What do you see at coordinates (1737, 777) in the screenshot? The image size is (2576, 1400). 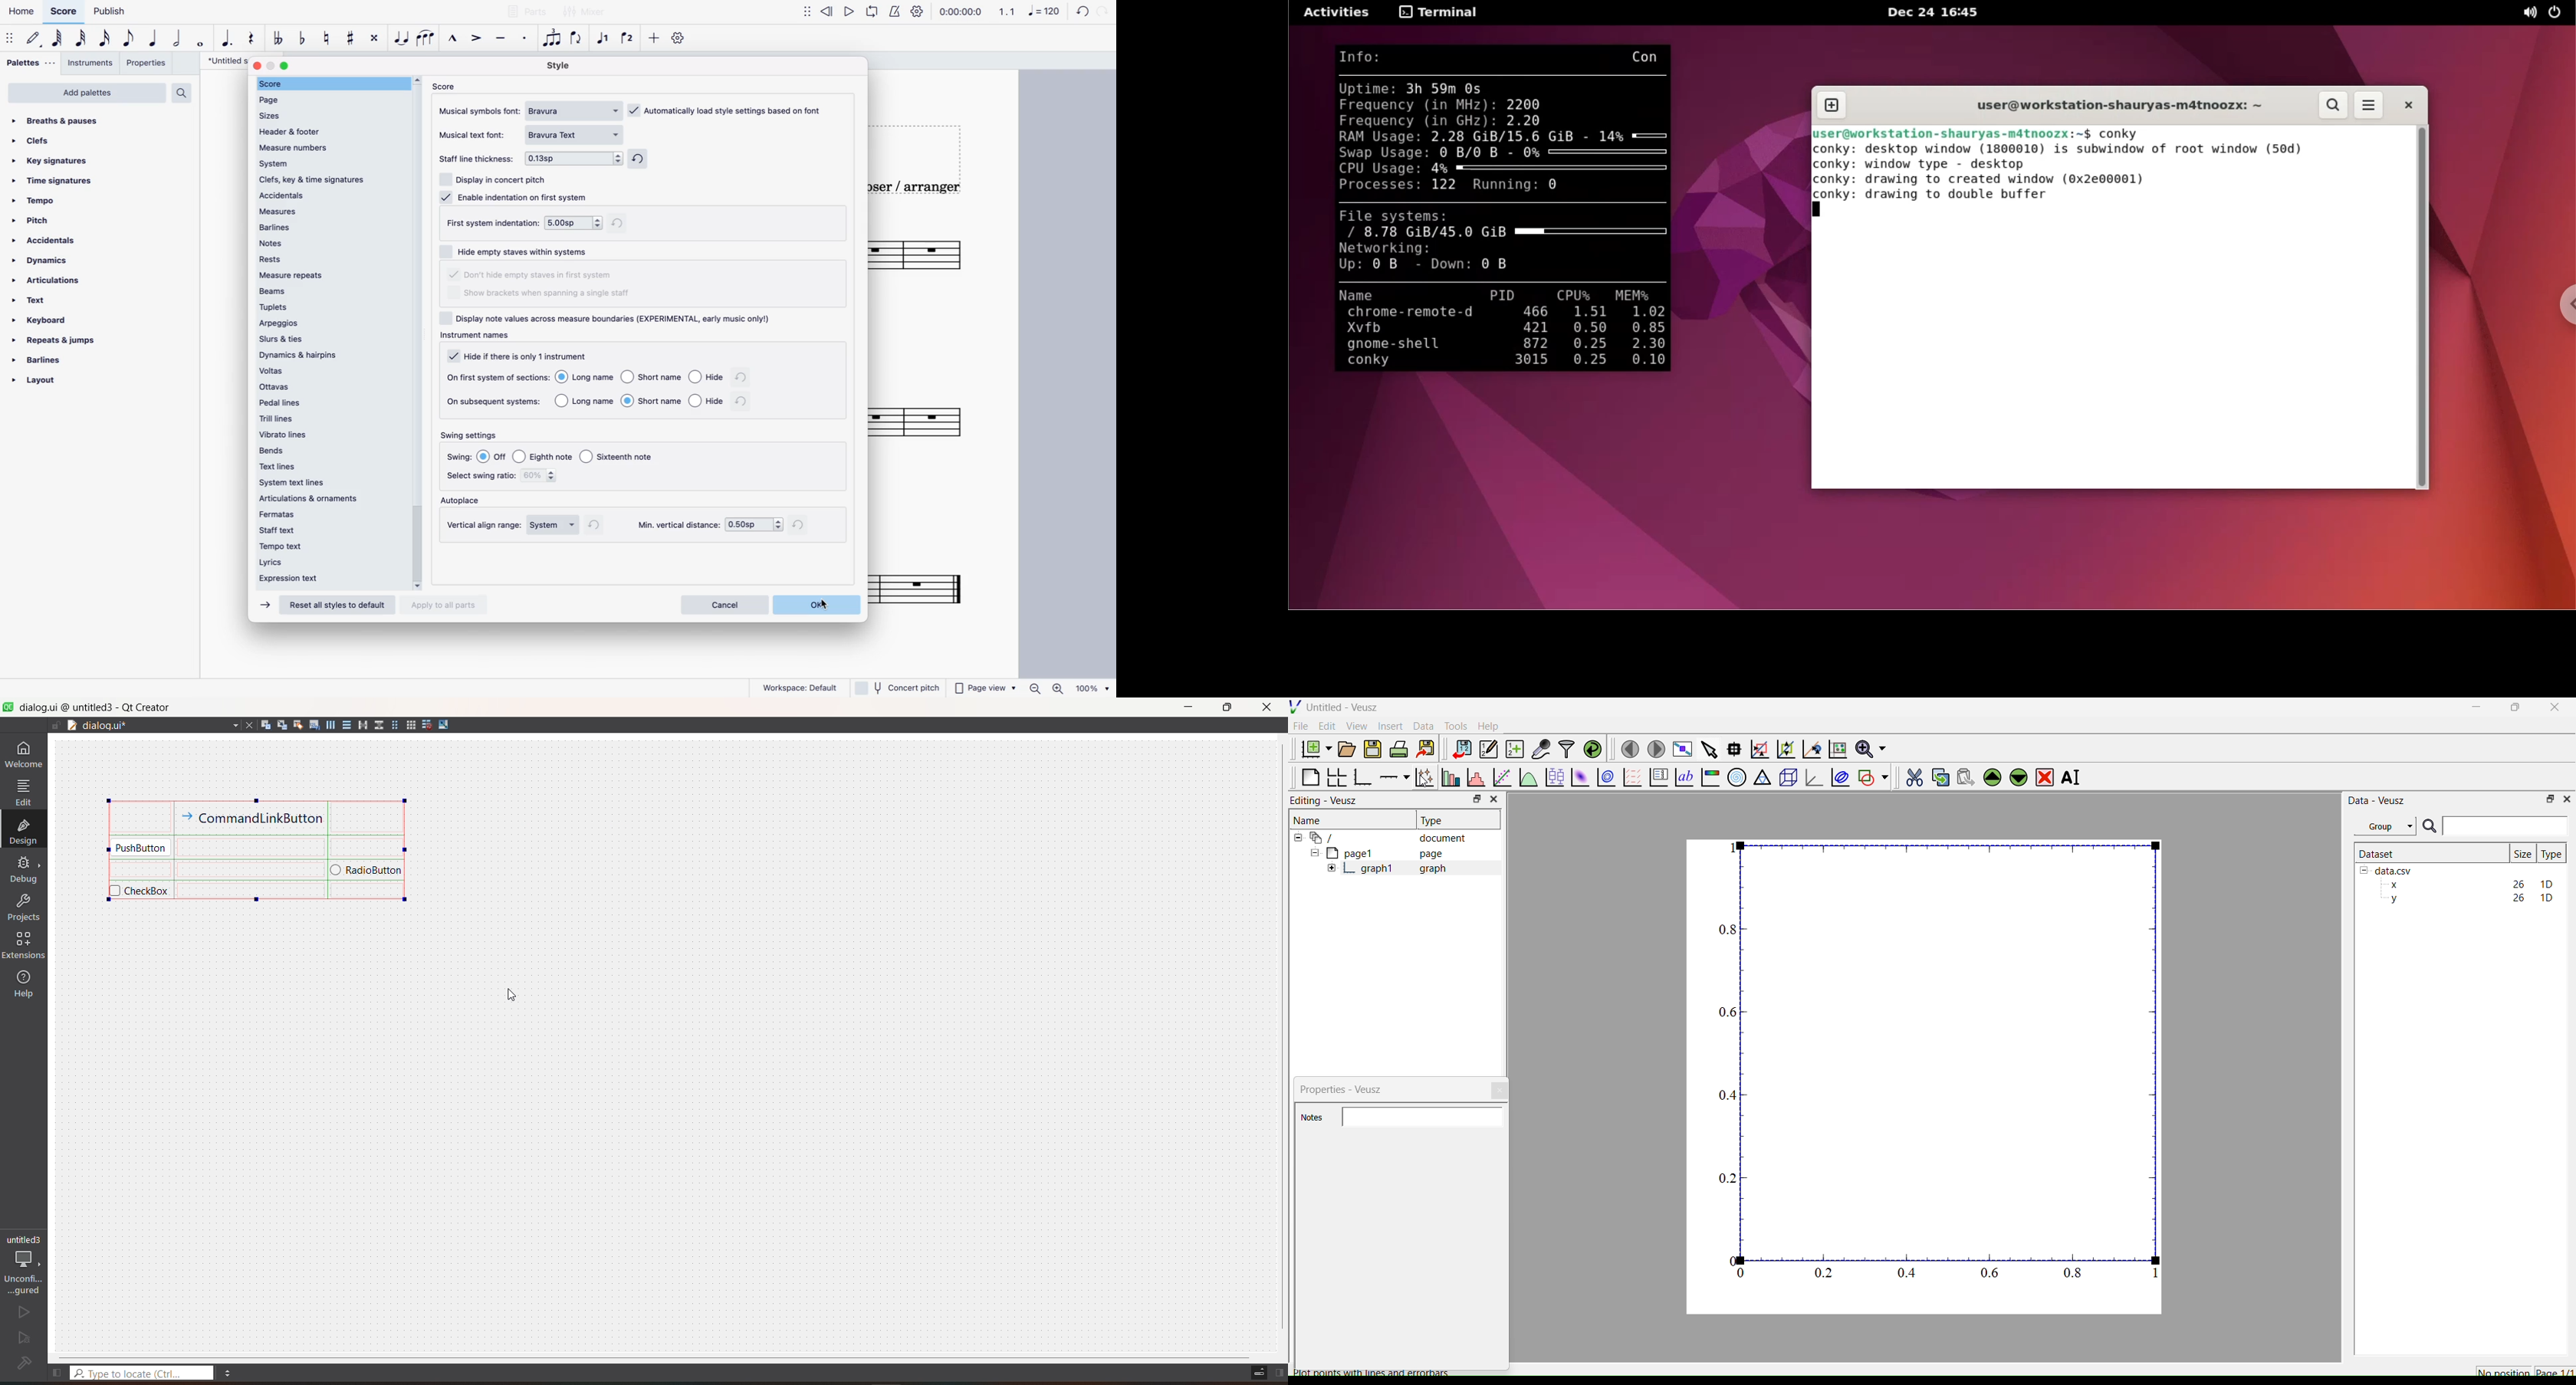 I see `Polar Graph` at bounding box center [1737, 777].